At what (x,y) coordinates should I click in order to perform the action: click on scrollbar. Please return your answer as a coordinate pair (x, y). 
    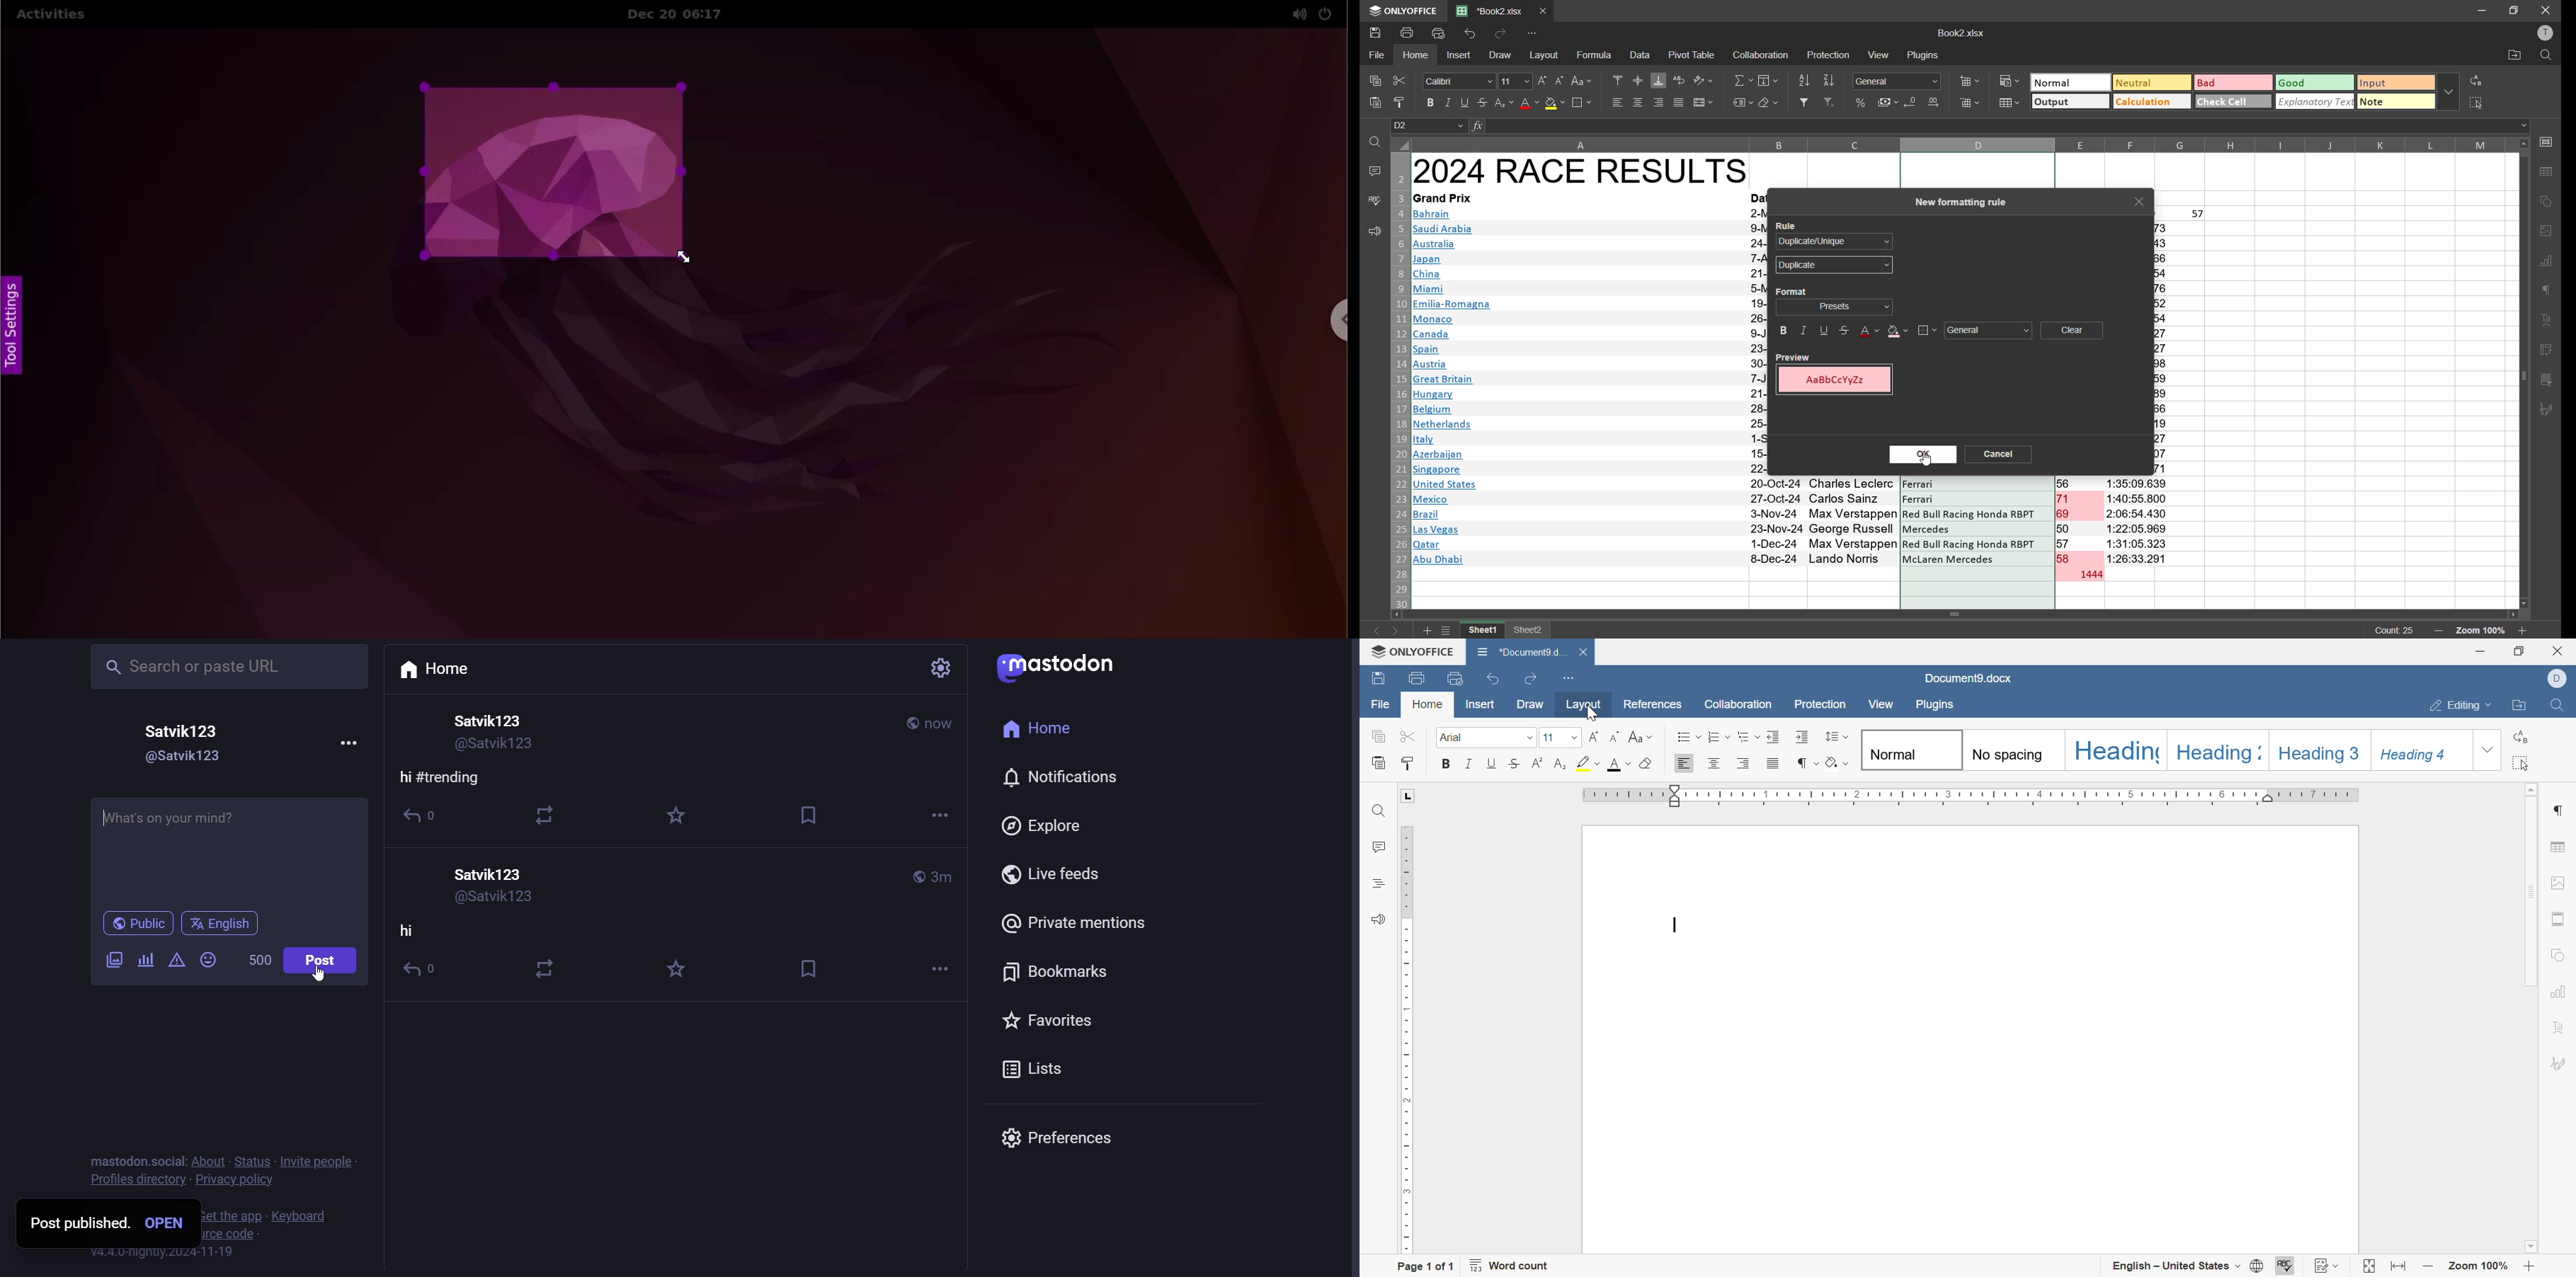
    Looking at the image, I should click on (2524, 373).